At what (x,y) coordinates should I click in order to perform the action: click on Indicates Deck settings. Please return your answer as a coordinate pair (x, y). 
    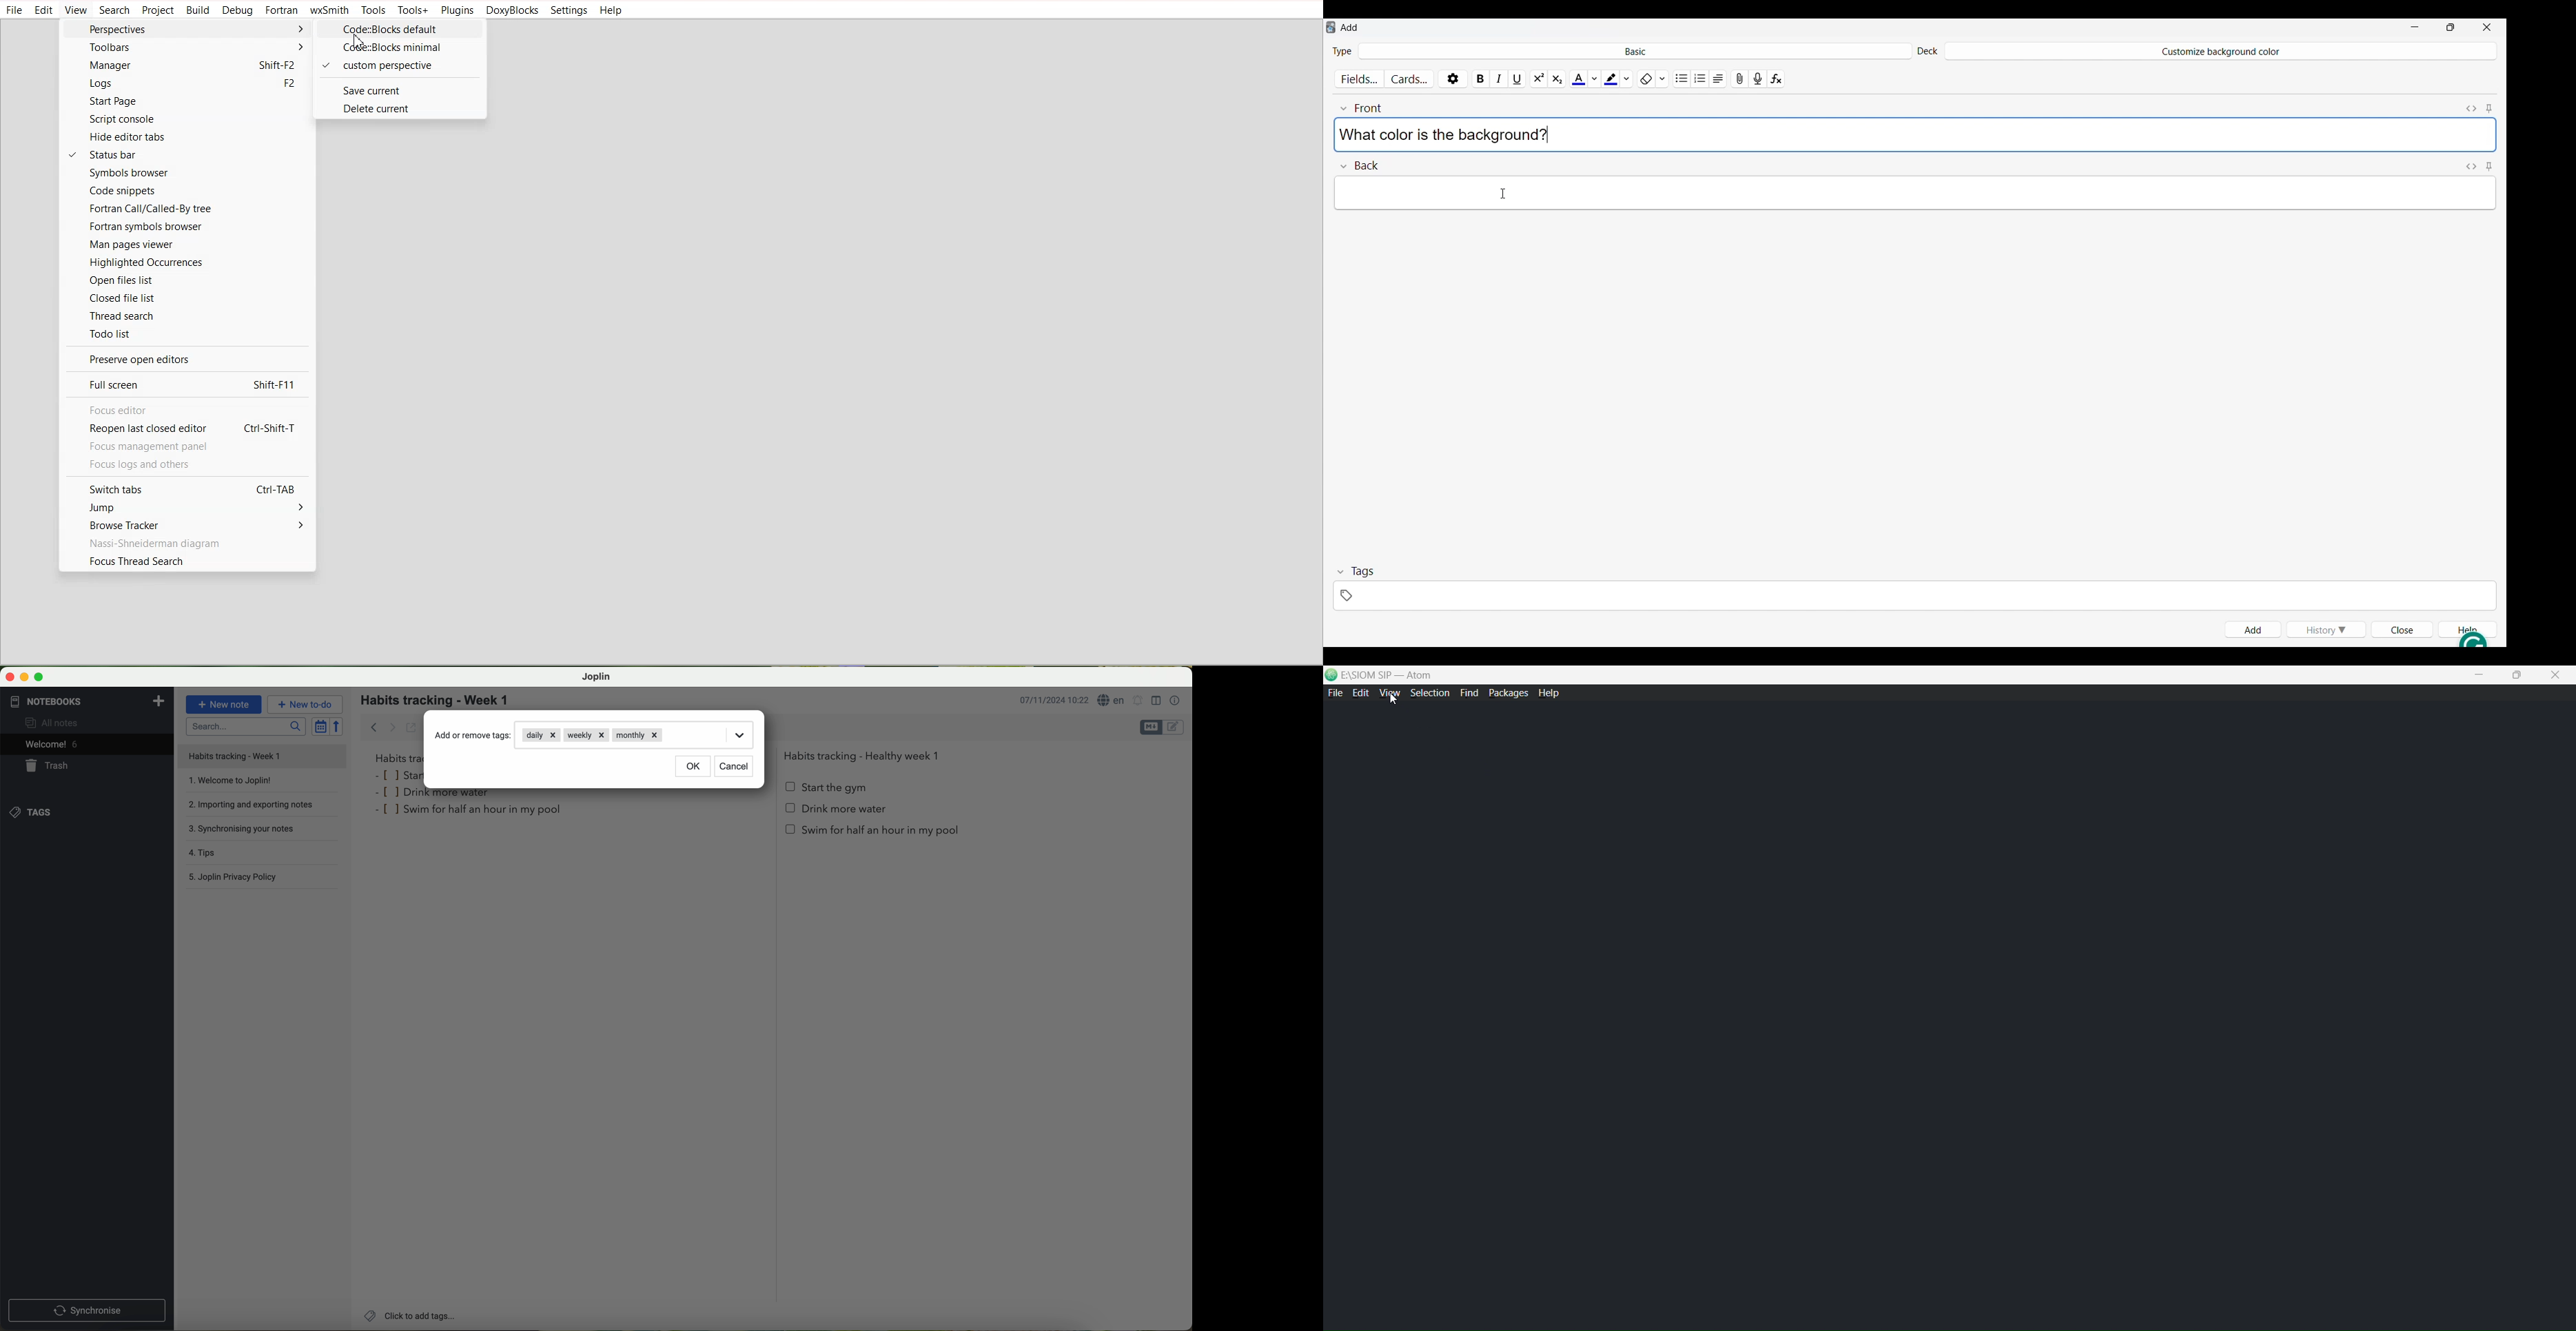
    Looking at the image, I should click on (1927, 51).